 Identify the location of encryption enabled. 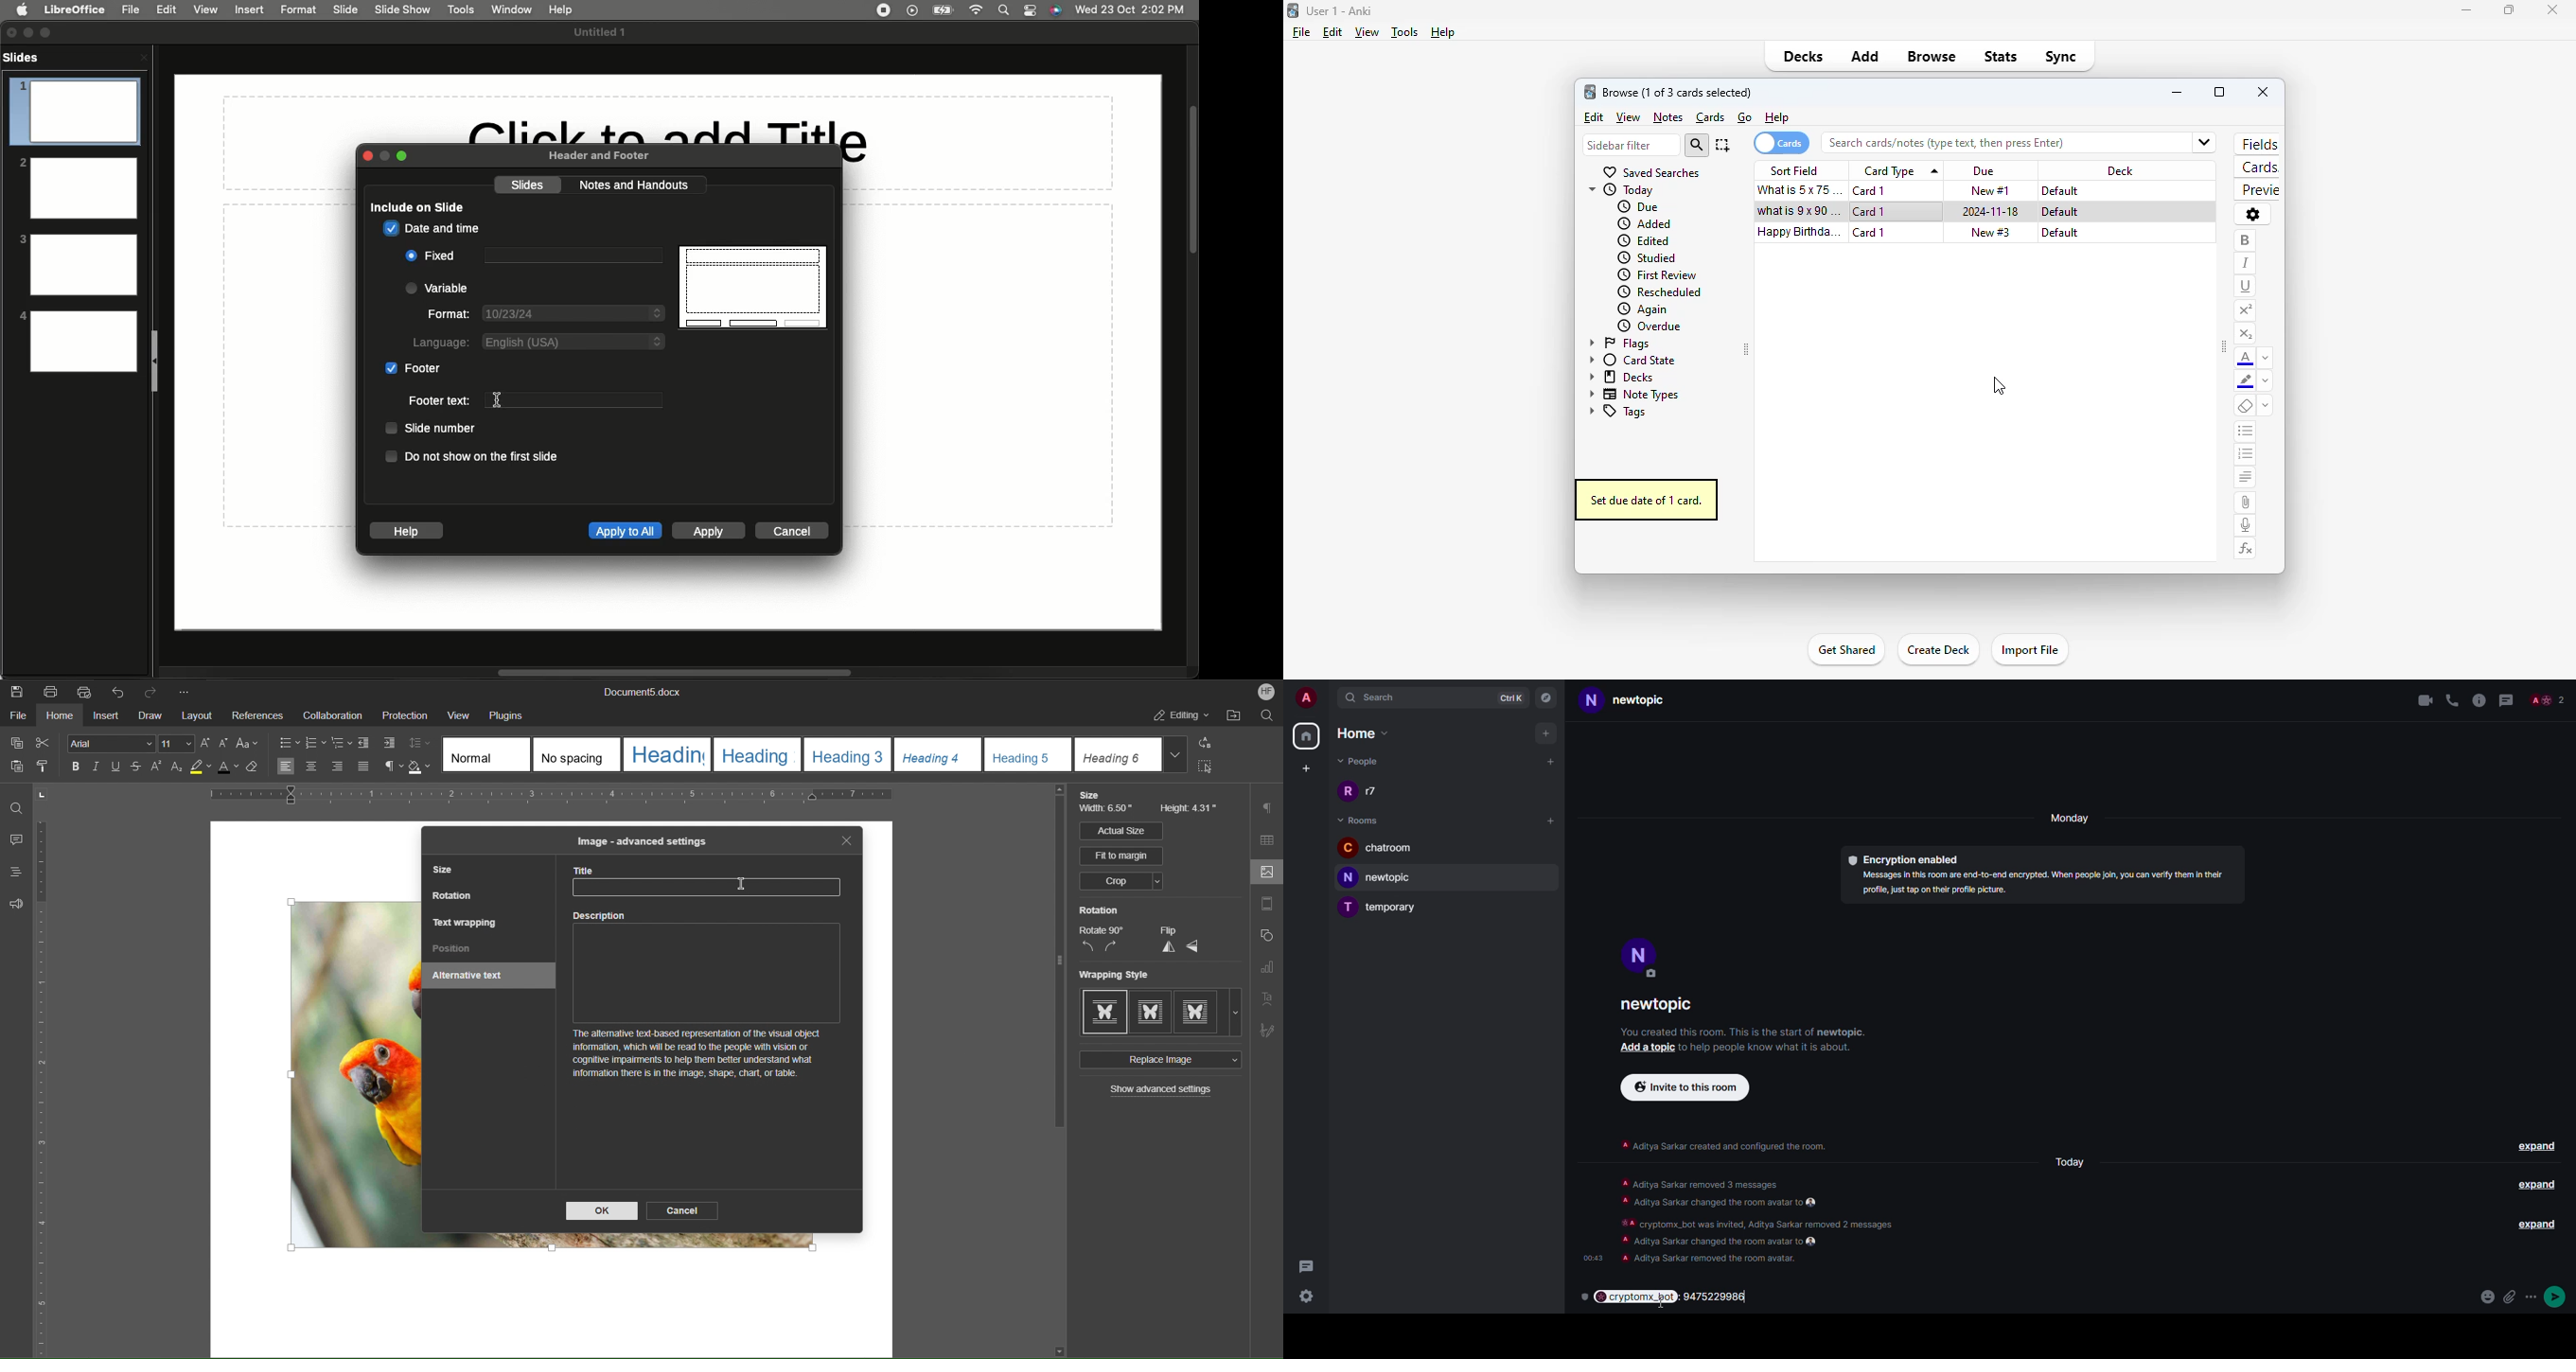
(1903, 856).